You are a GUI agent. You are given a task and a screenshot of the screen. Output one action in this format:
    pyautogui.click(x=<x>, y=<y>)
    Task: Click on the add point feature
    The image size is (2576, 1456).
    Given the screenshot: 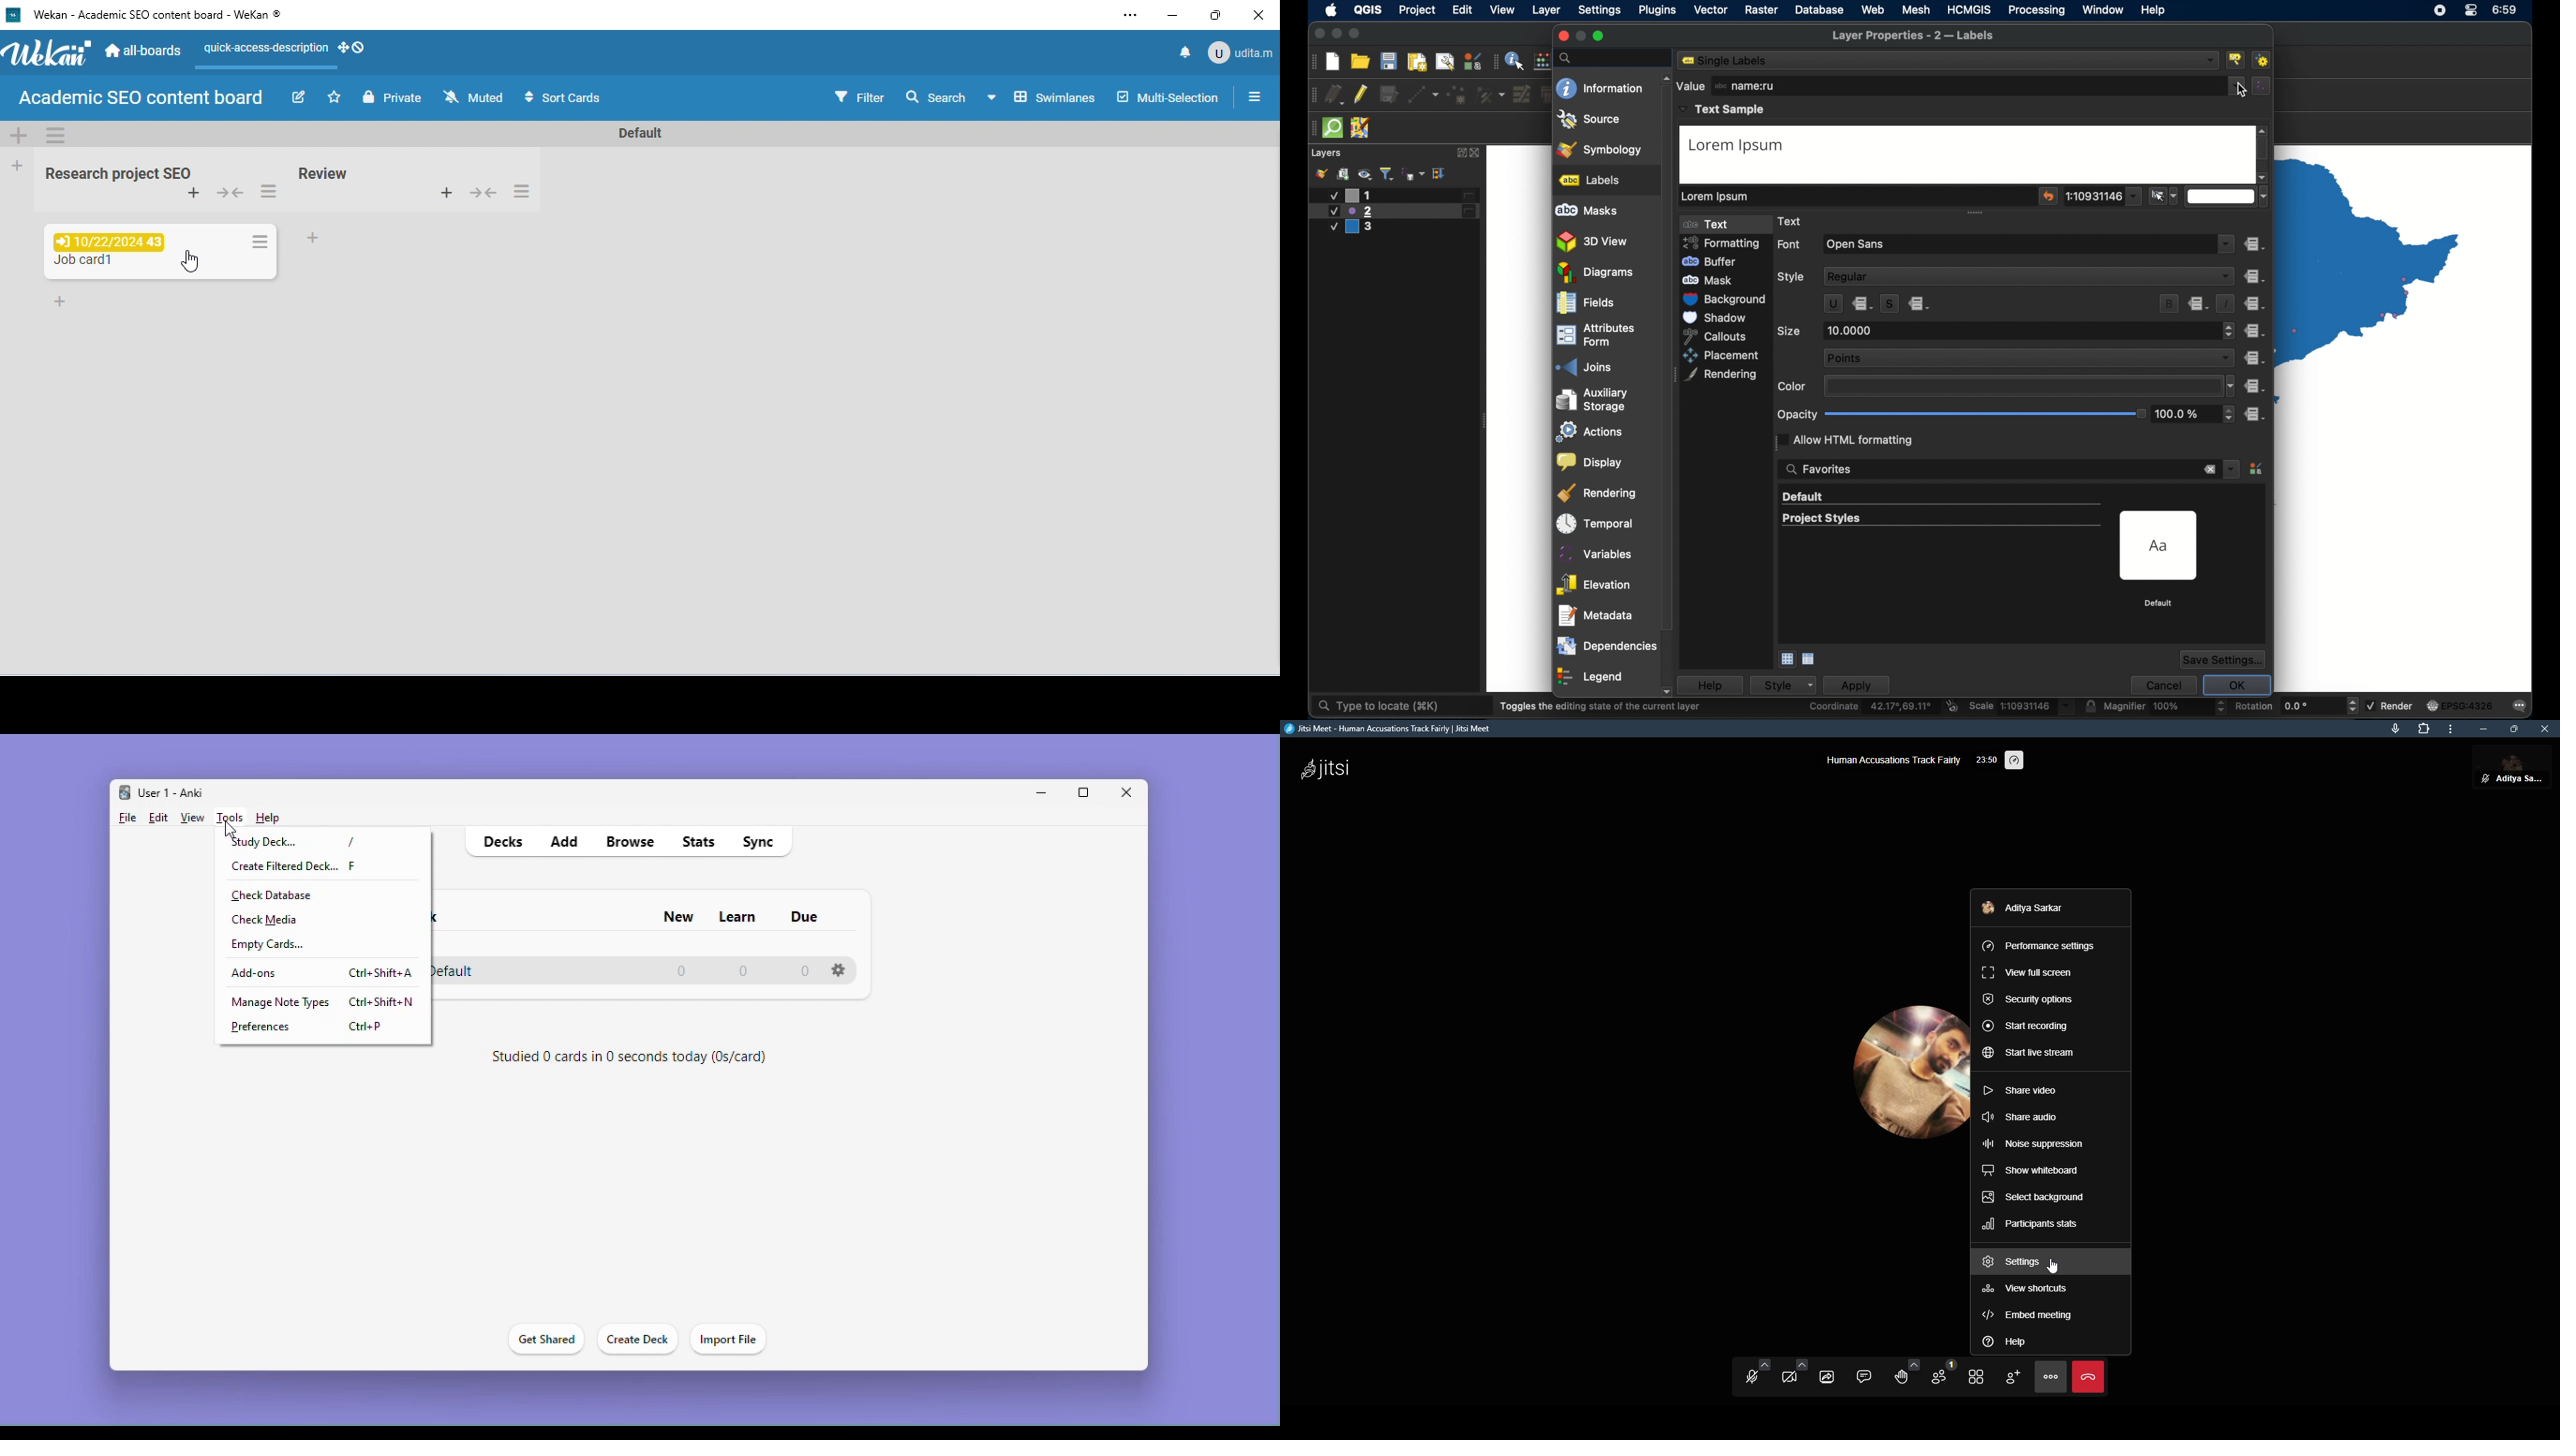 What is the action you would take?
    pyautogui.click(x=1457, y=95)
    